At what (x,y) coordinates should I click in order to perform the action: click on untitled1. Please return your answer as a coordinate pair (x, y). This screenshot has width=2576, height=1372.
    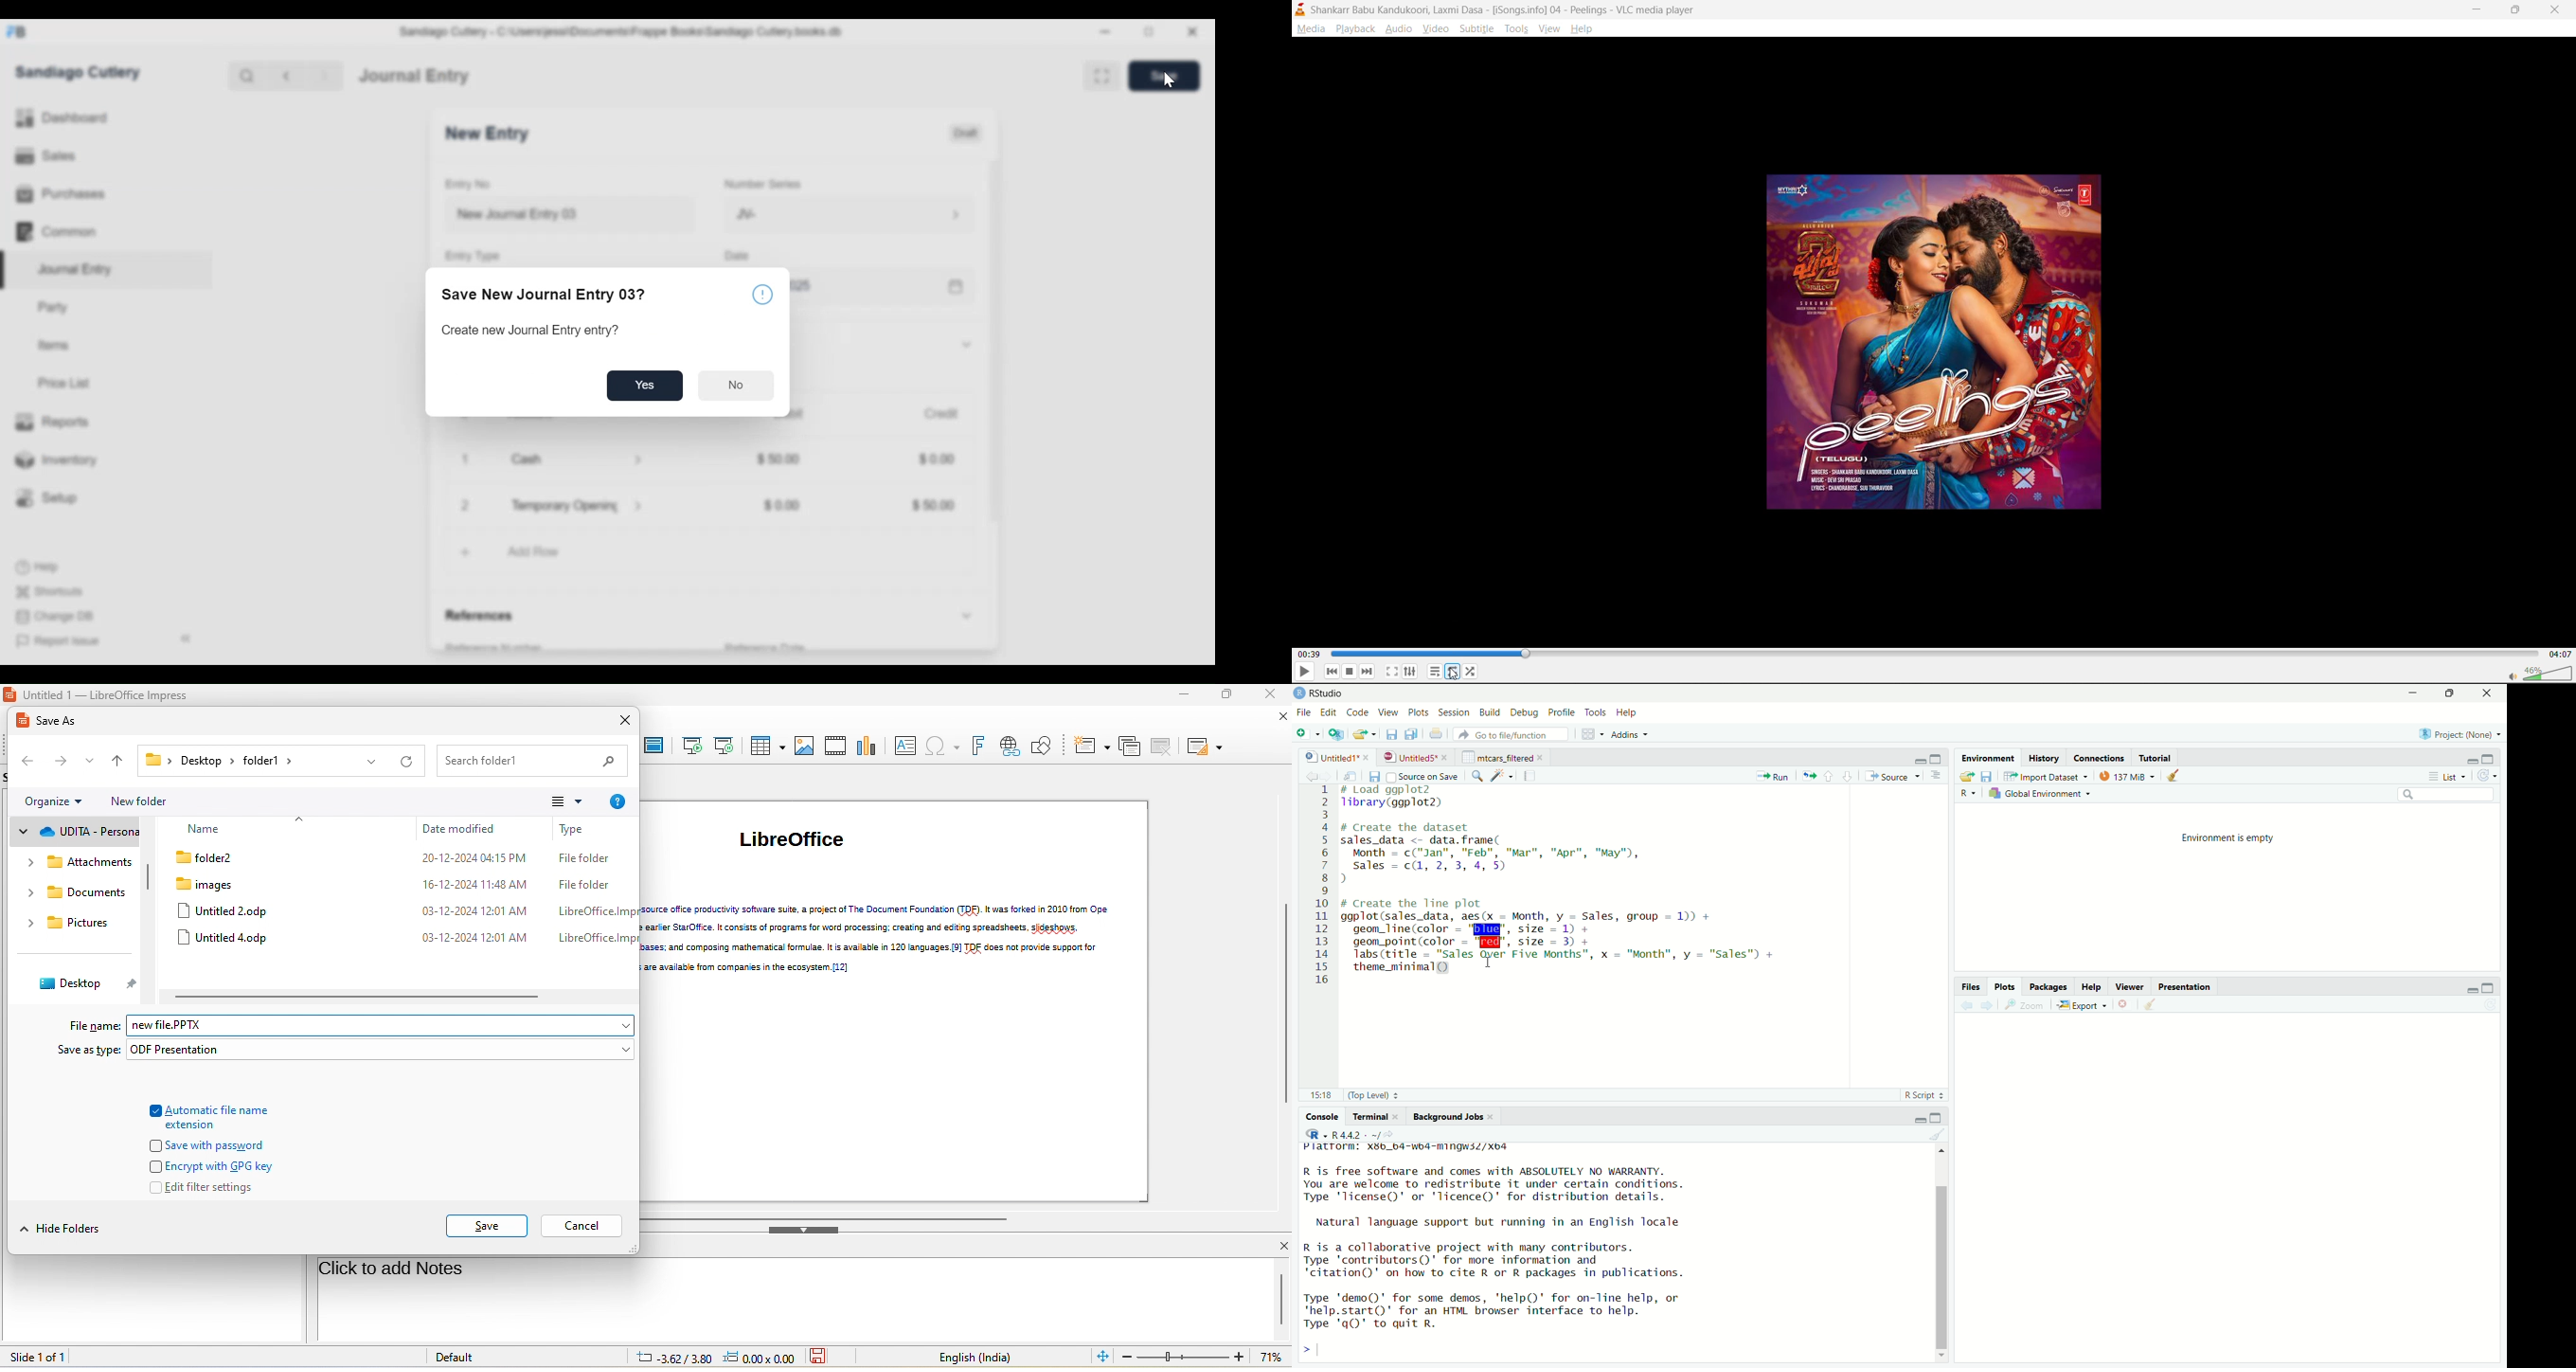
    Looking at the image, I should click on (1330, 757).